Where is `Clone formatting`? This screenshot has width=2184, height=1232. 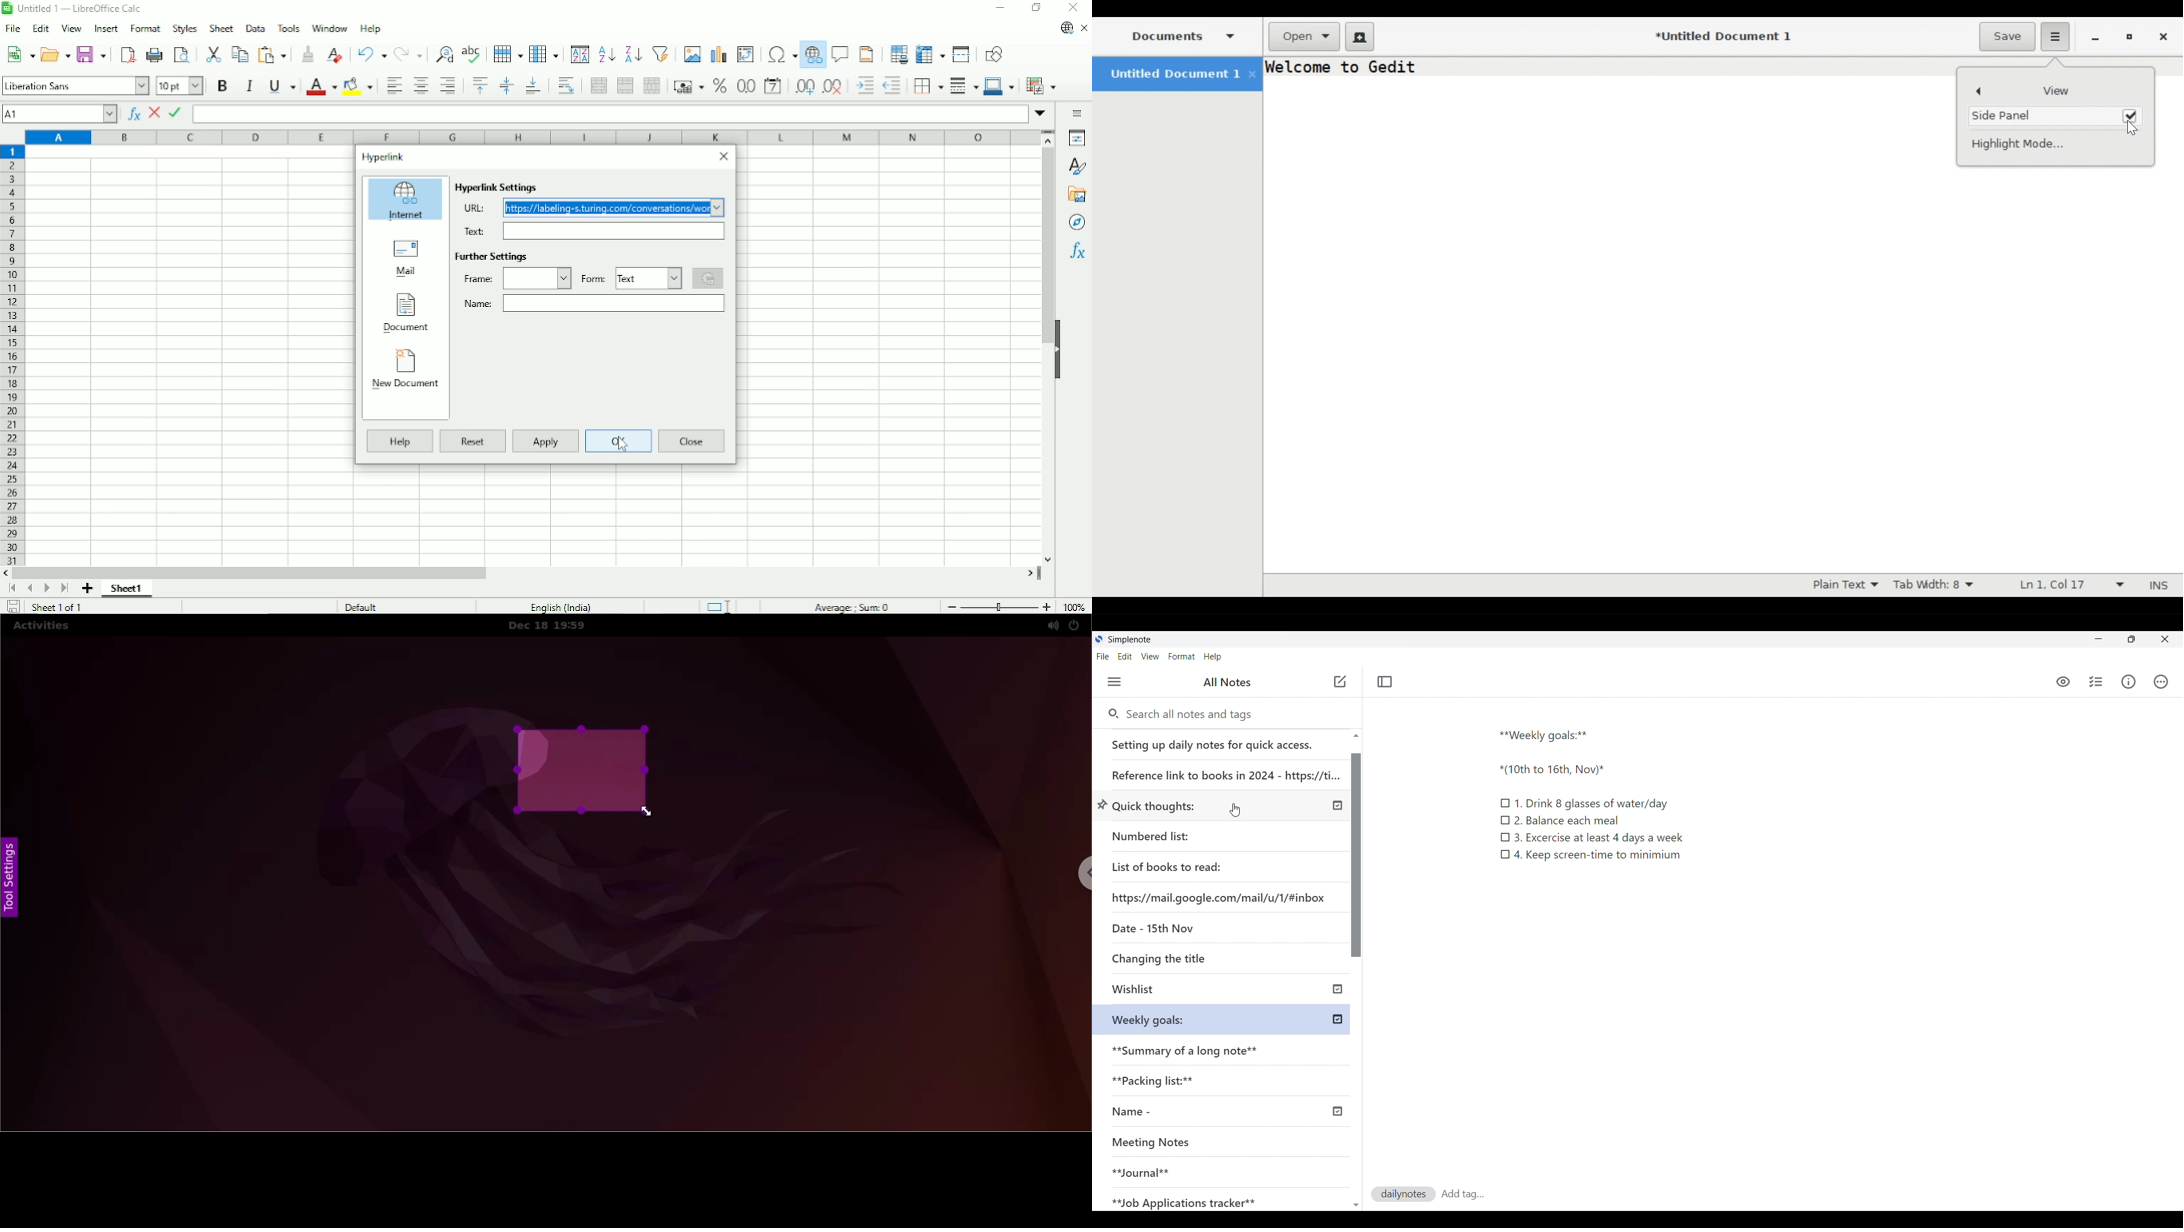
Clone formatting is located at coordinates (308, 54).